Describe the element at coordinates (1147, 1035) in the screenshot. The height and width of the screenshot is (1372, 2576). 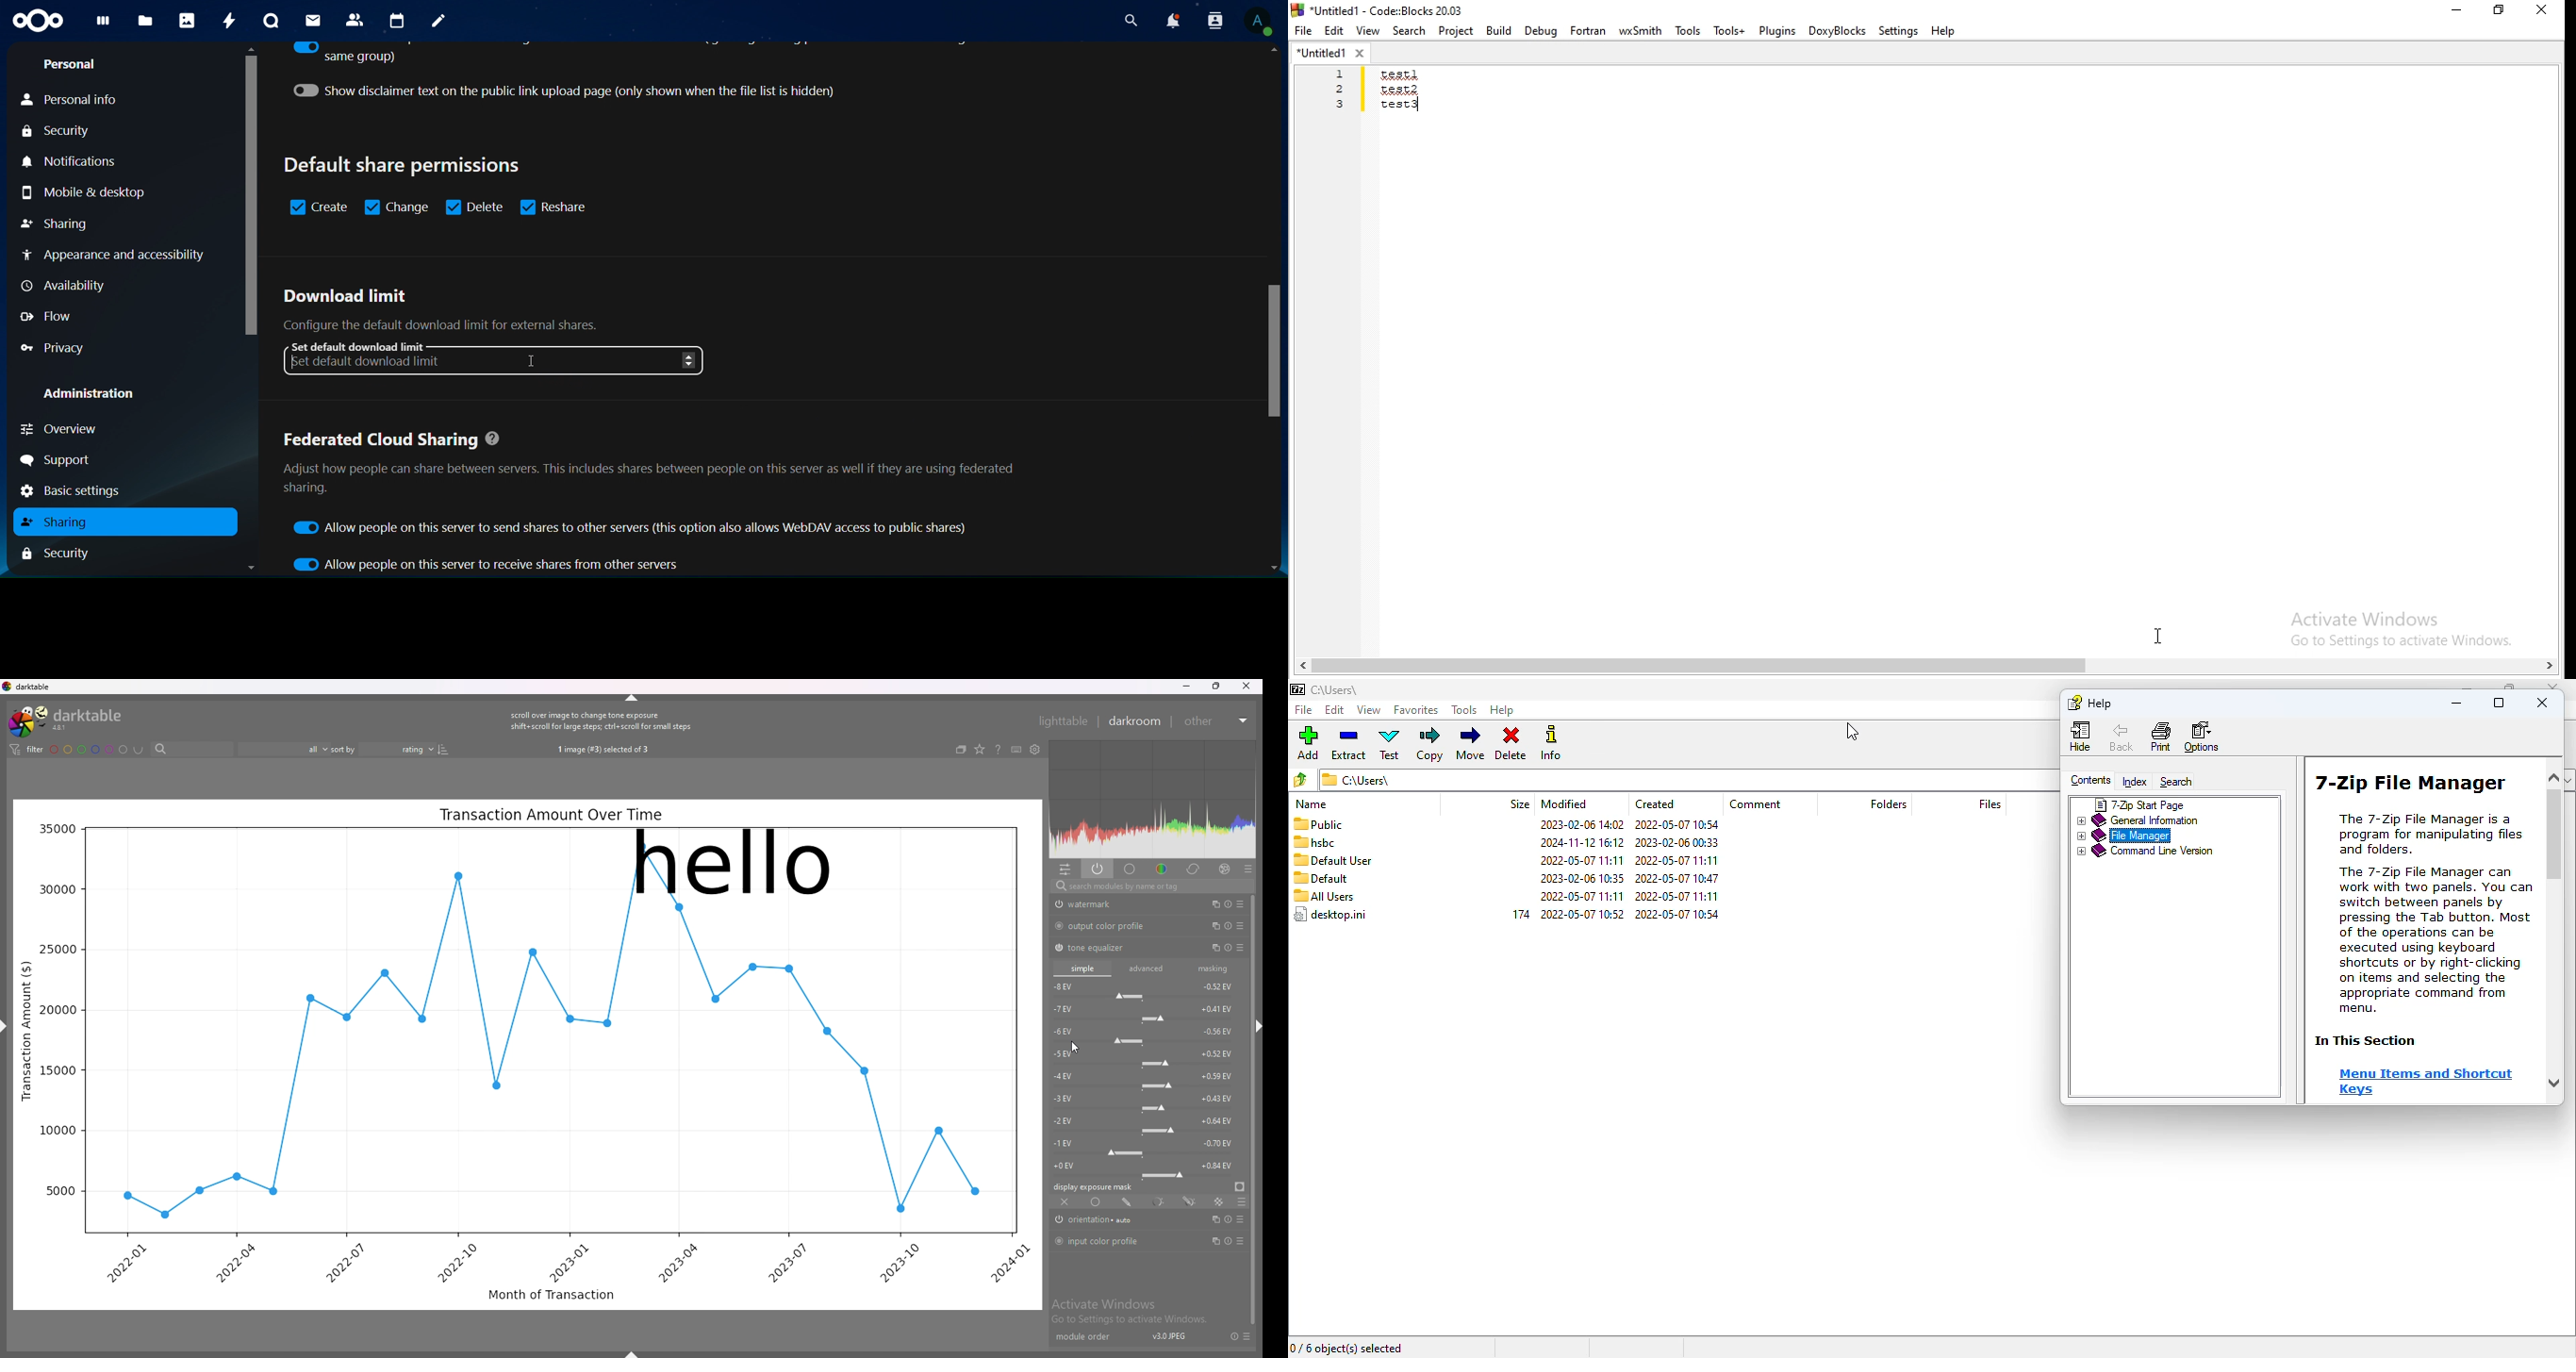
I see `-6 EV force` at that location.